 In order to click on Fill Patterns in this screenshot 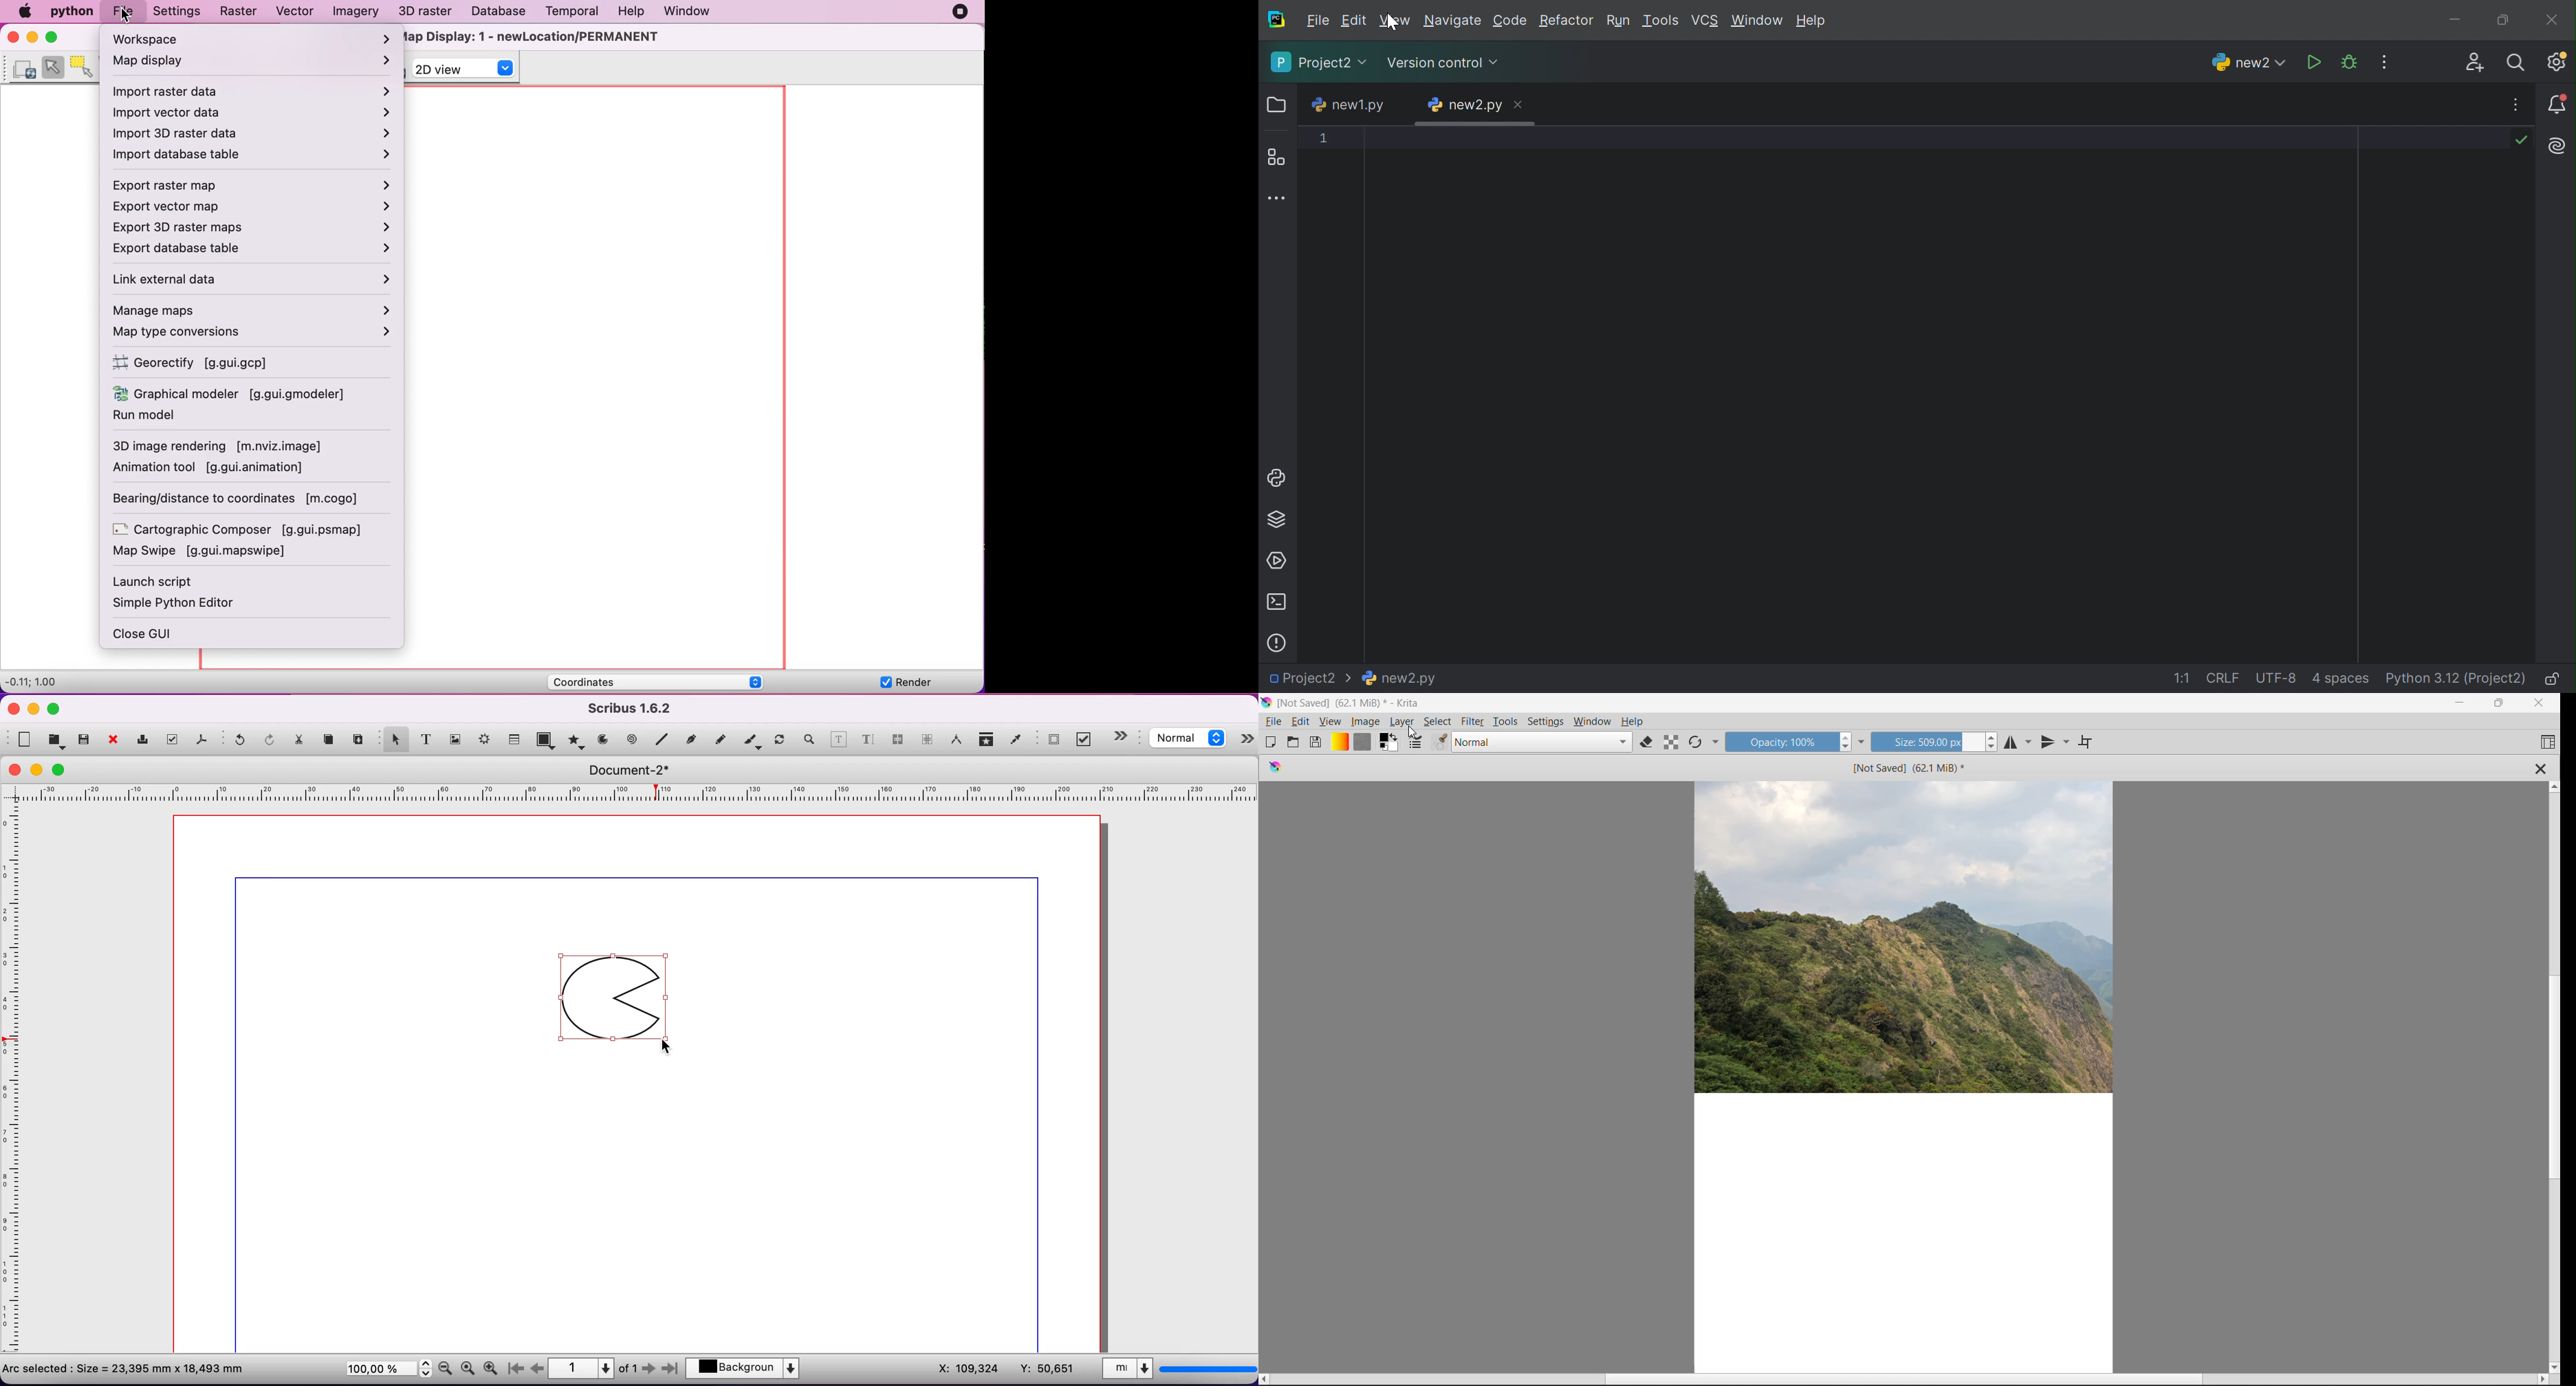, I will do `click(1362, 742)`.